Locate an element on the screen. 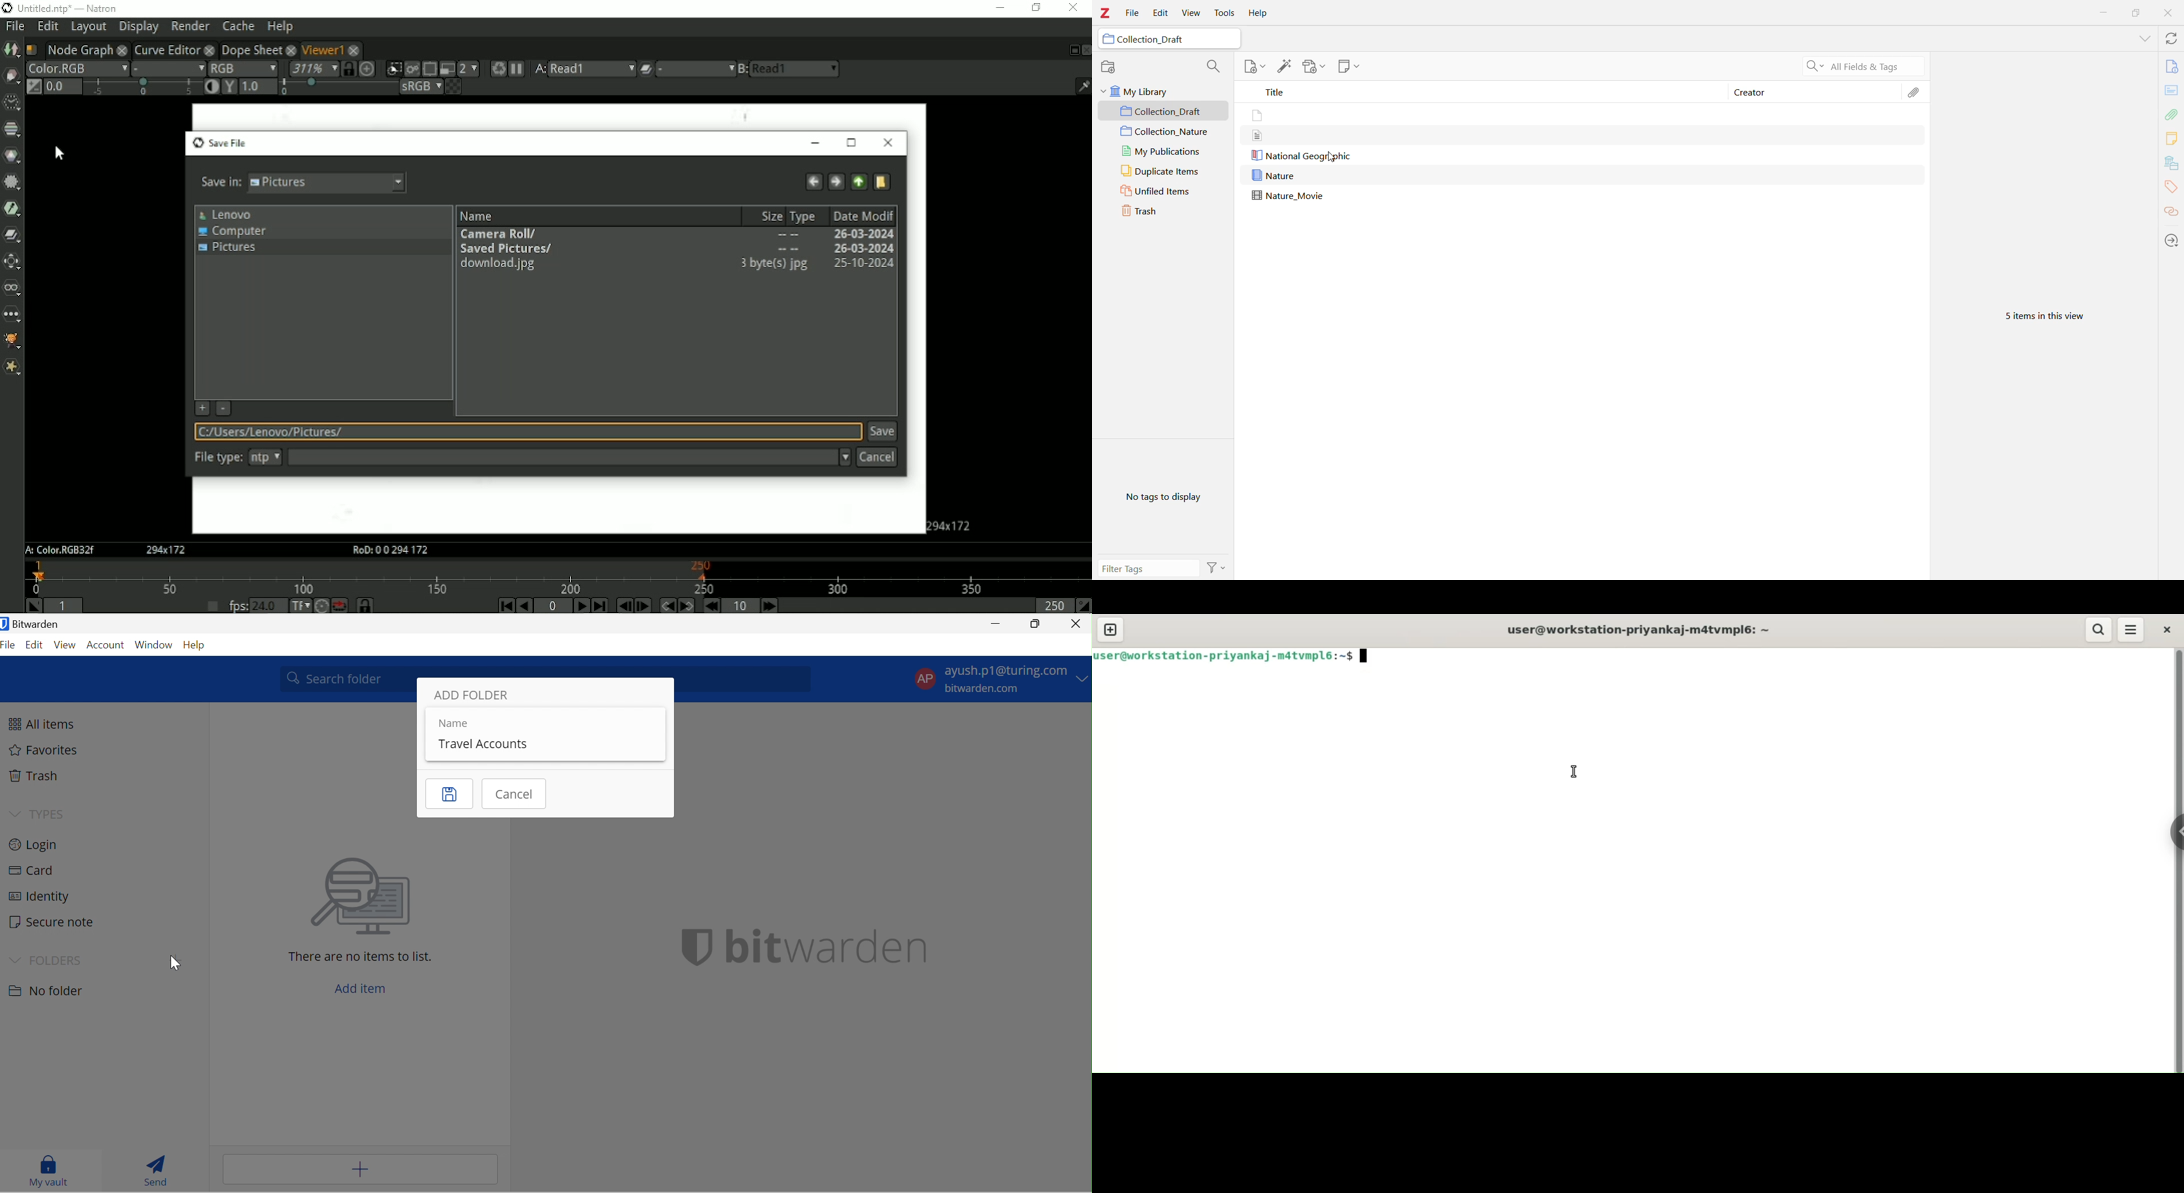  Drop Down is located at coordinates (1083, 679).